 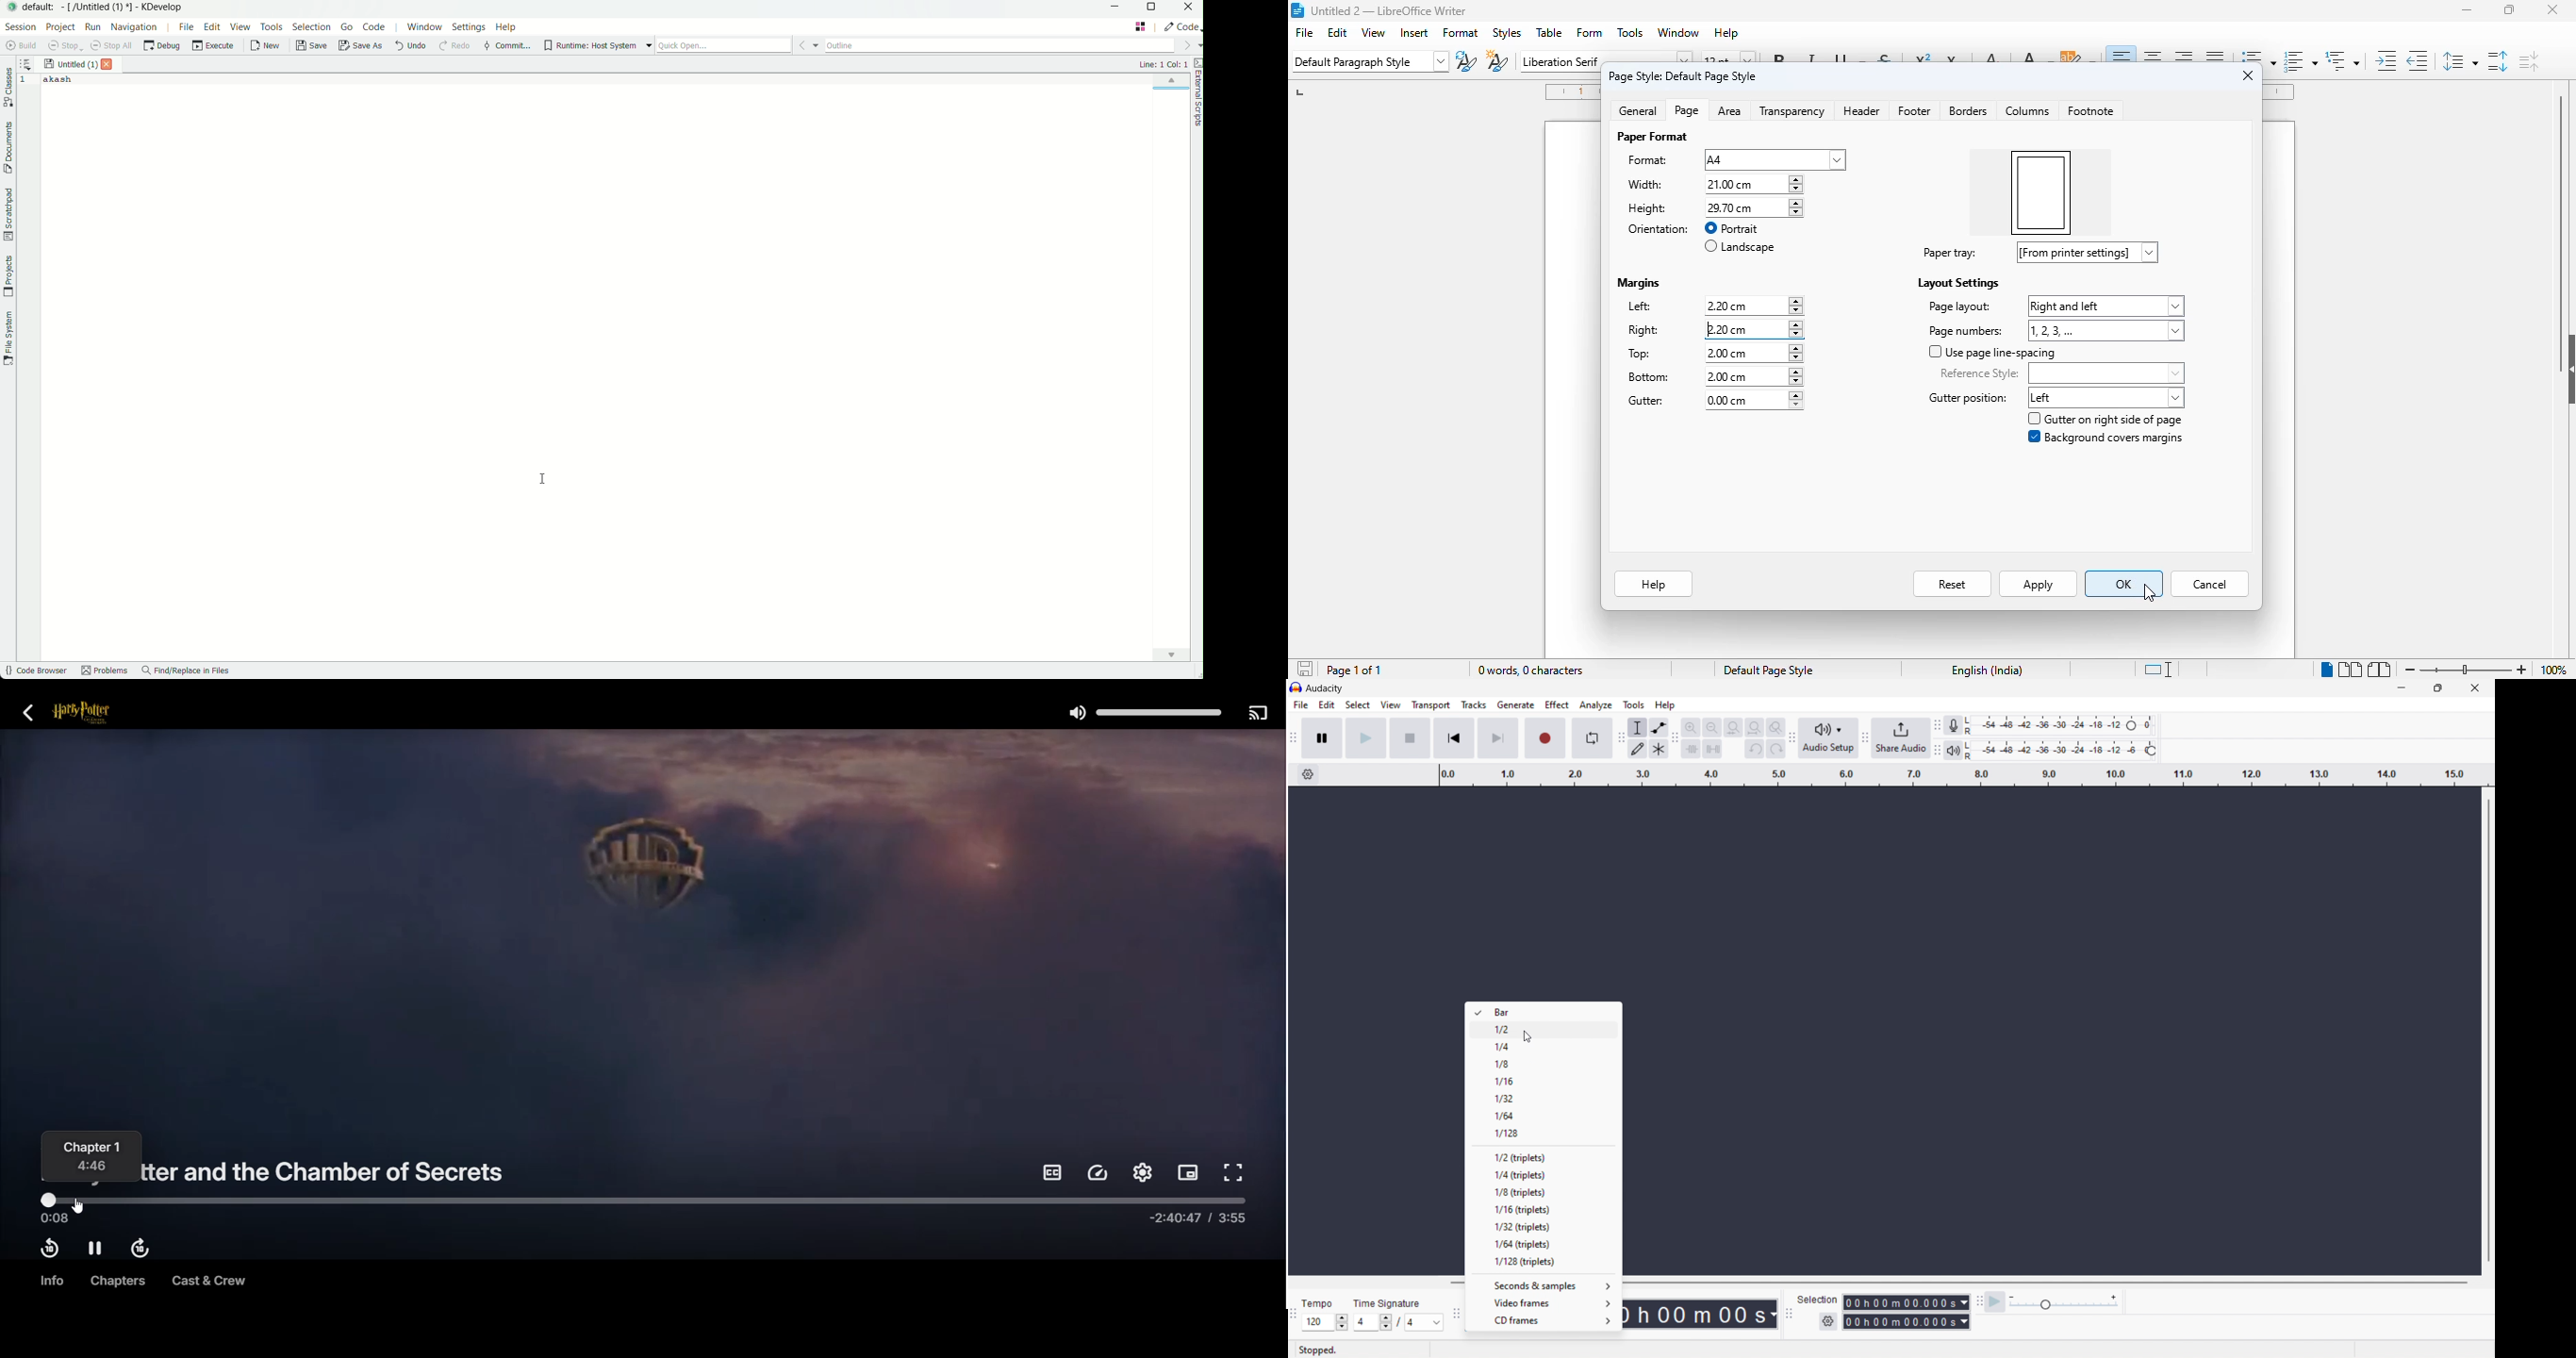 I want to click on transport toolbar, so click(x=1295, y=739).